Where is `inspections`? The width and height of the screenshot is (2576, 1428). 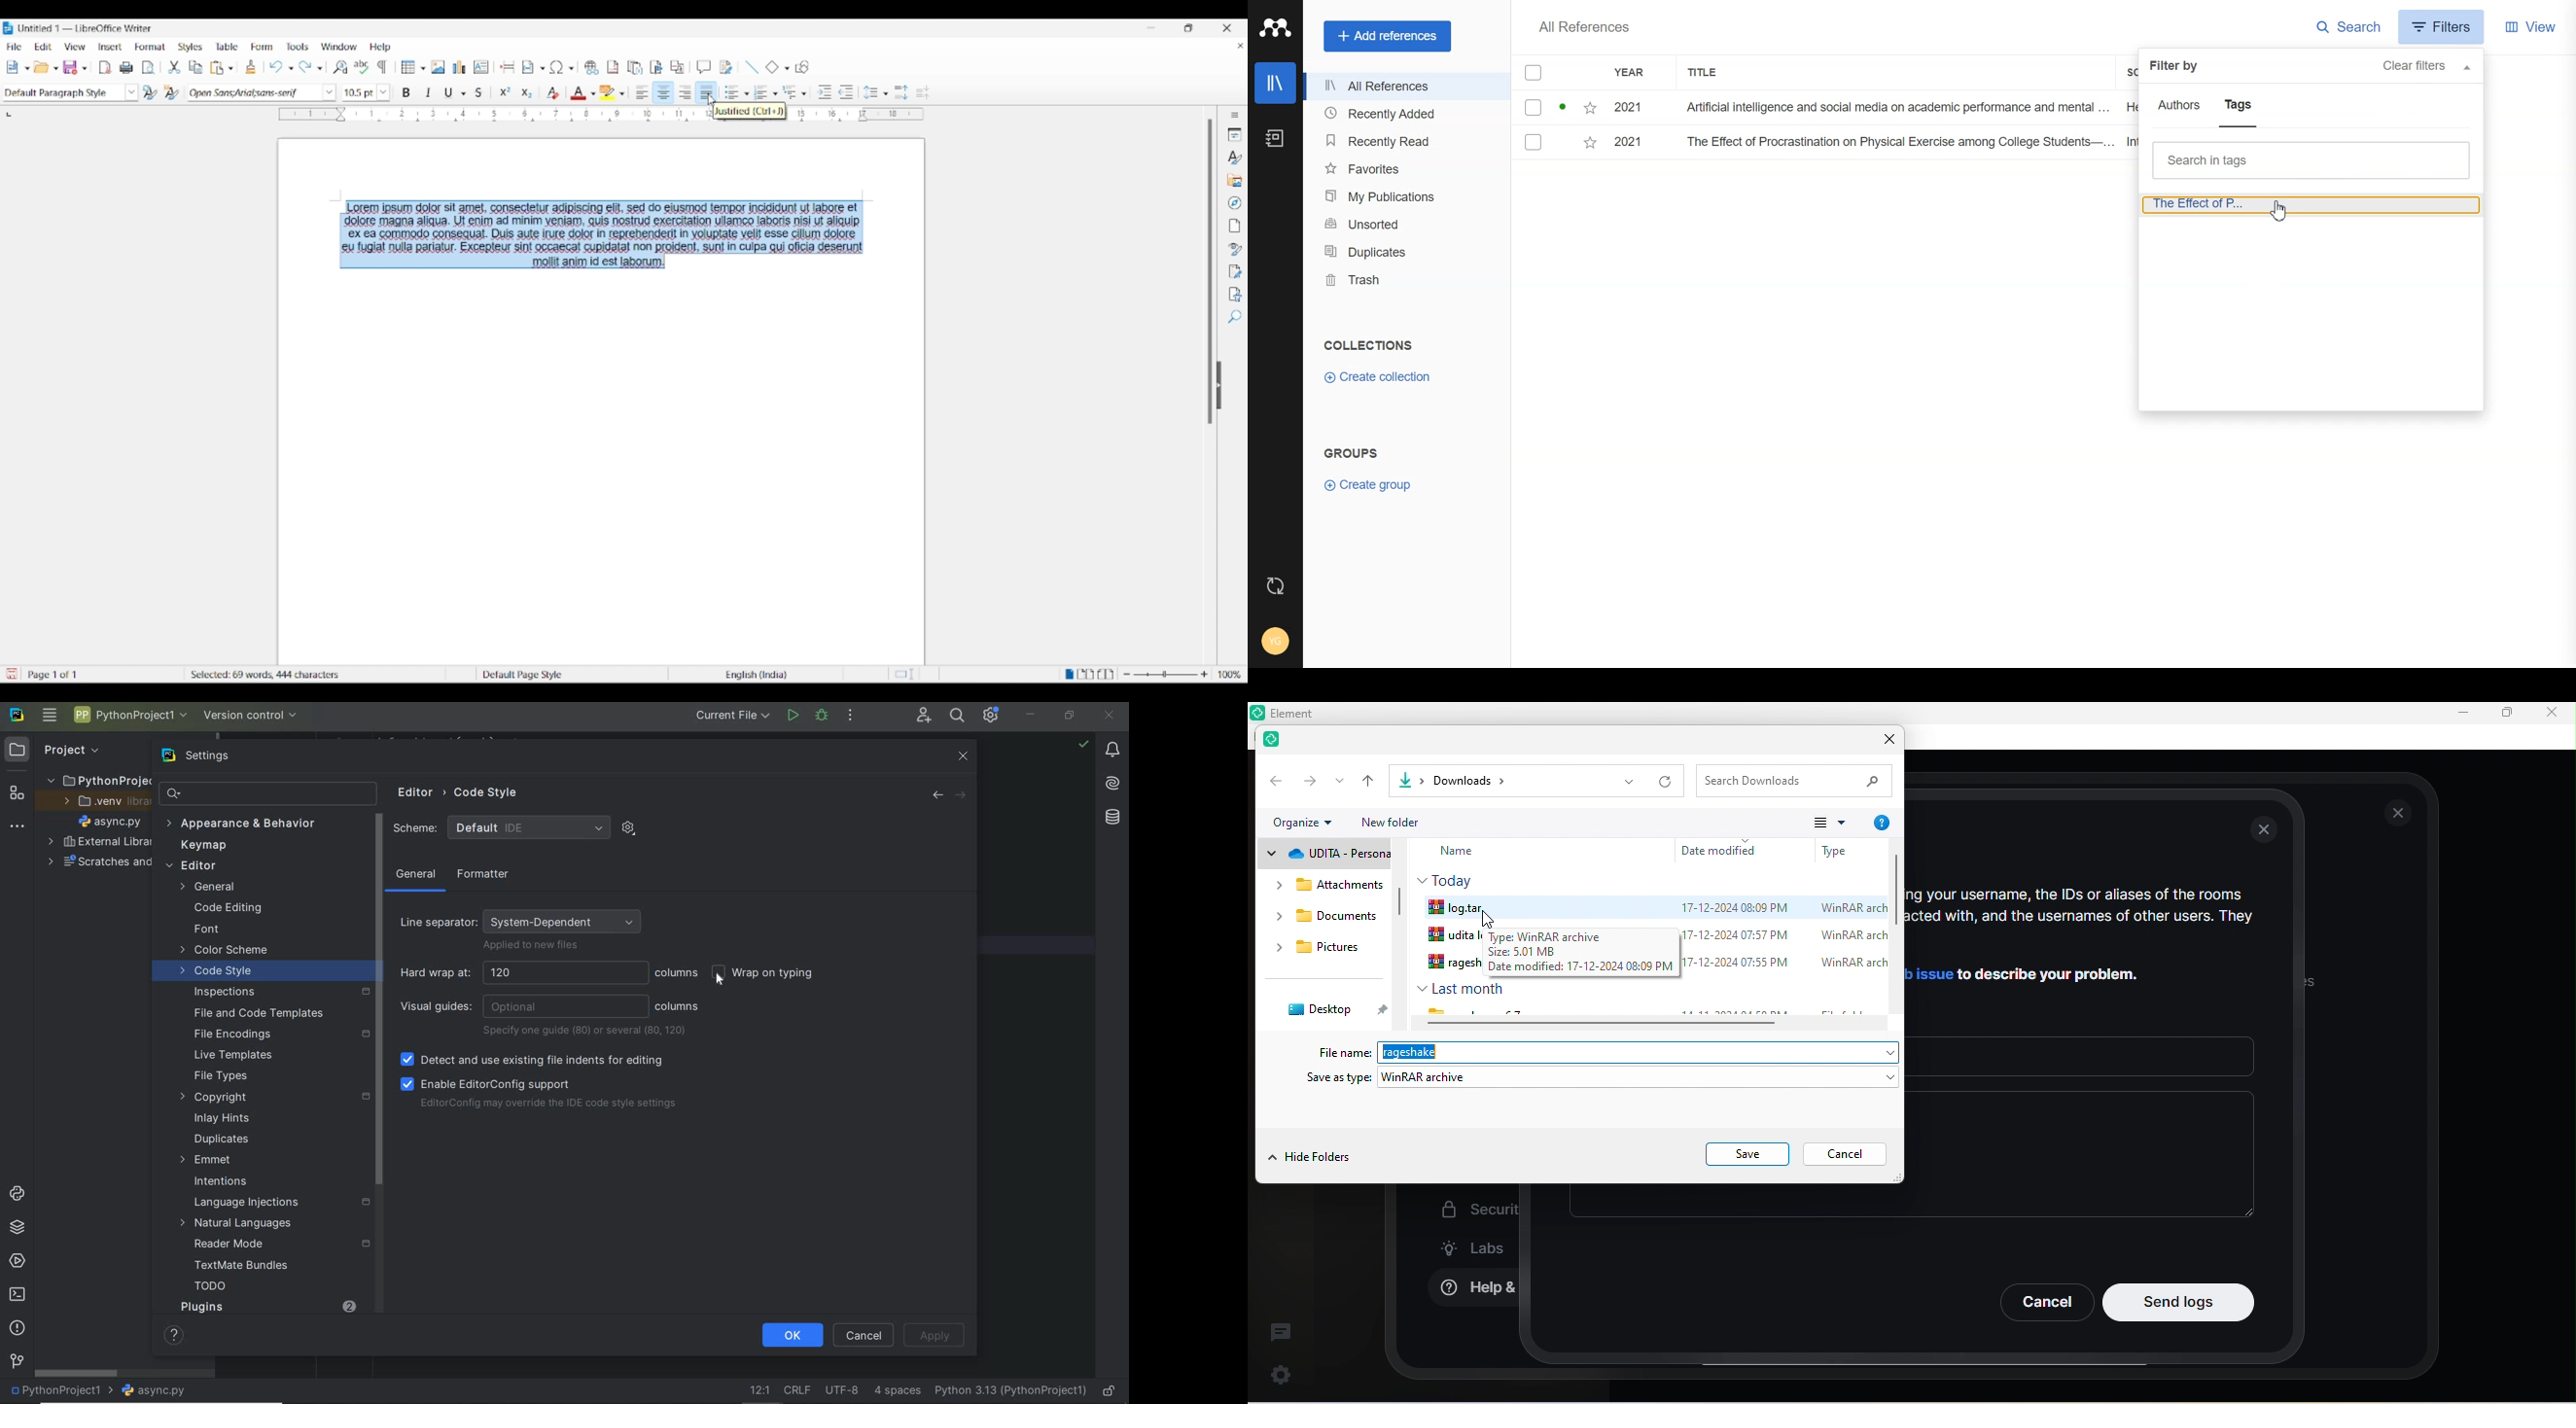 inspections is located at coordinates (278, 992).